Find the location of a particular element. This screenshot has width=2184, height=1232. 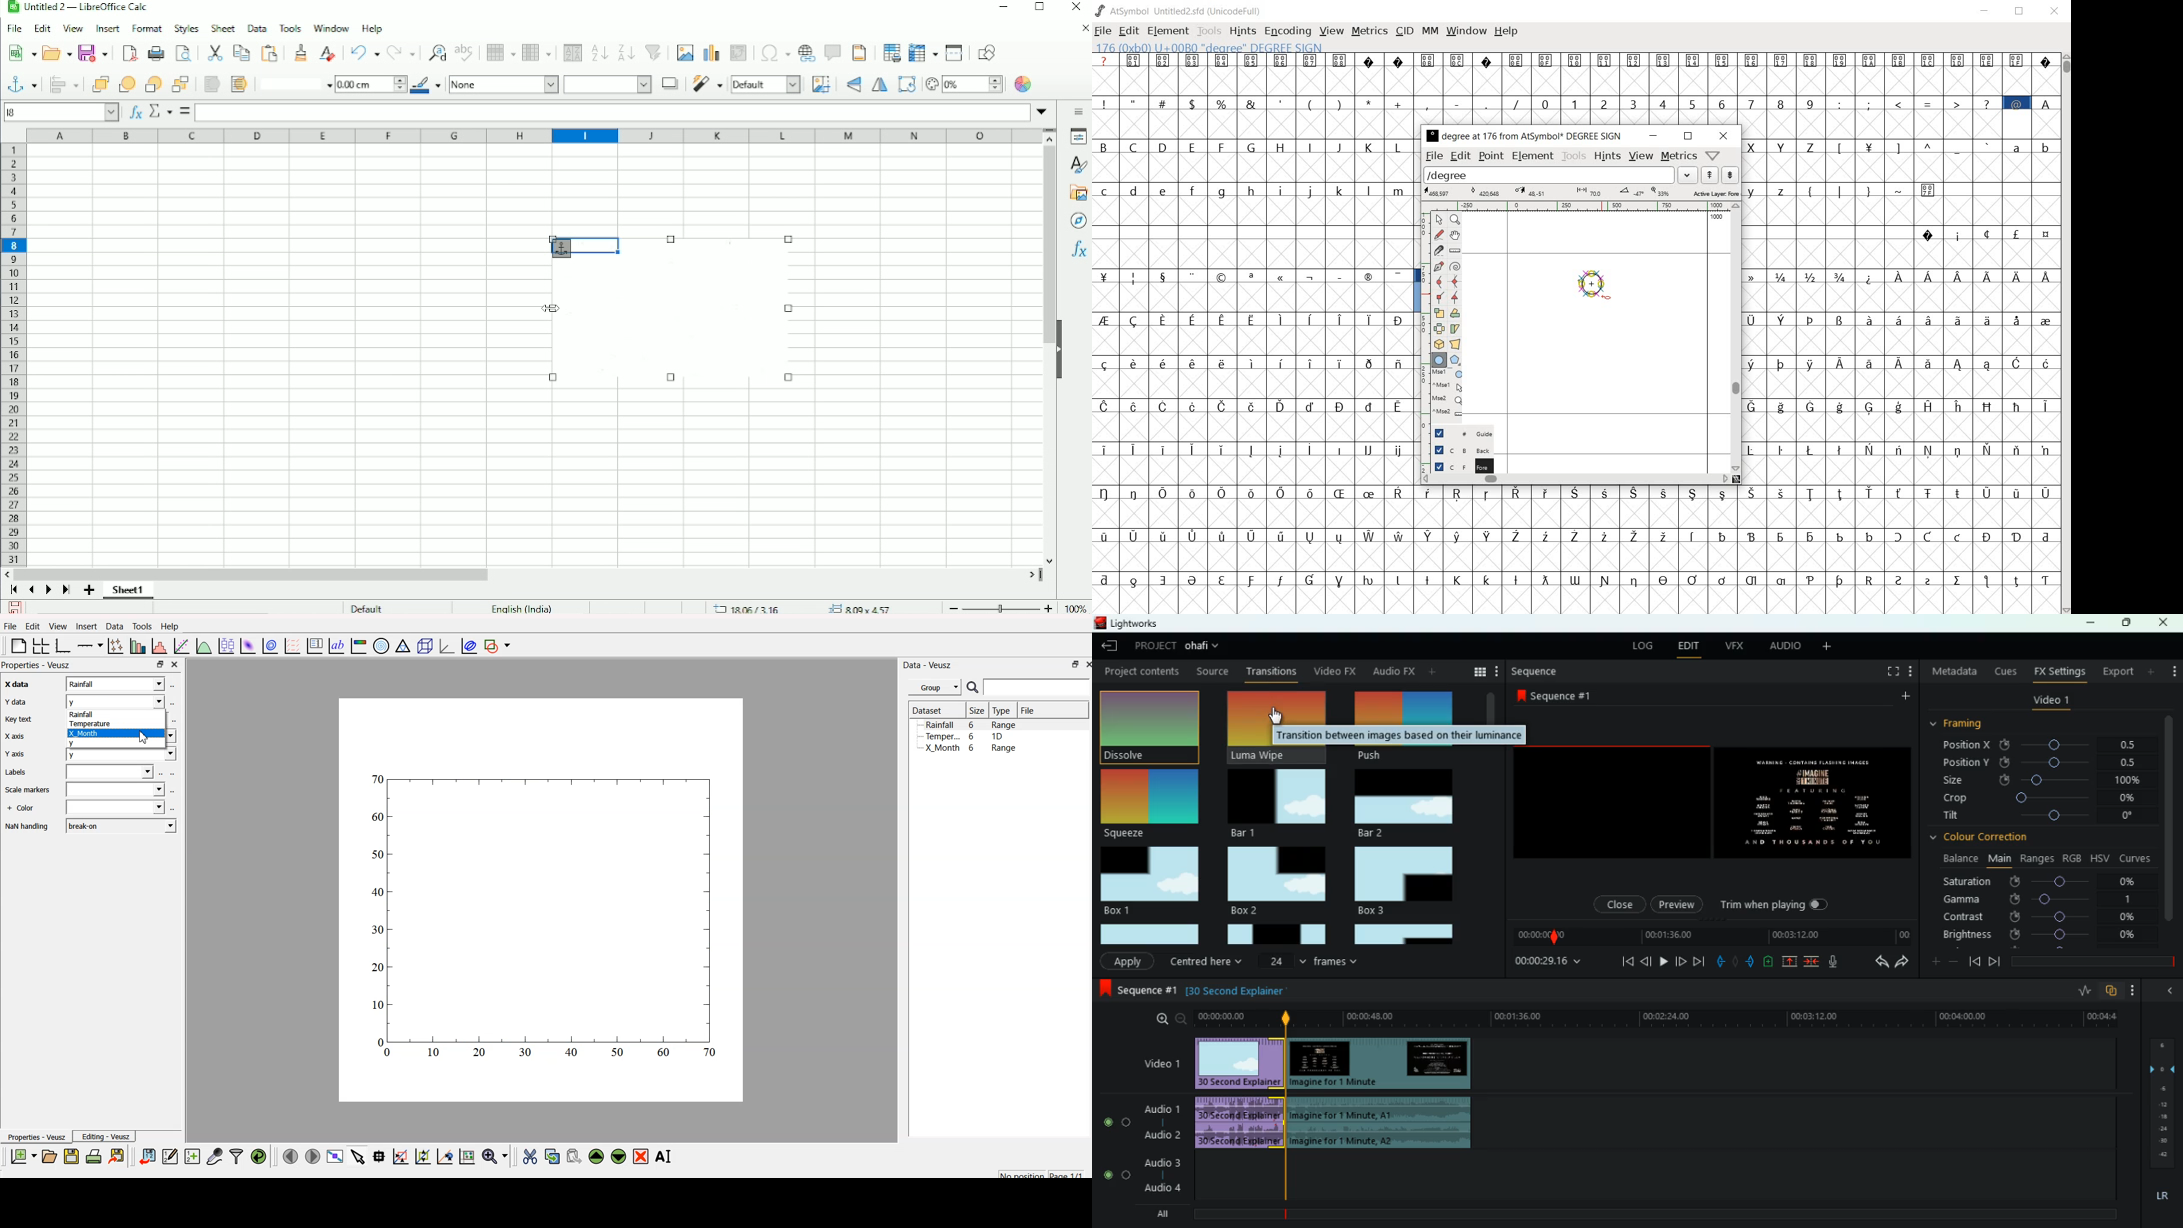

Source is located at coordinates (1213, 671).